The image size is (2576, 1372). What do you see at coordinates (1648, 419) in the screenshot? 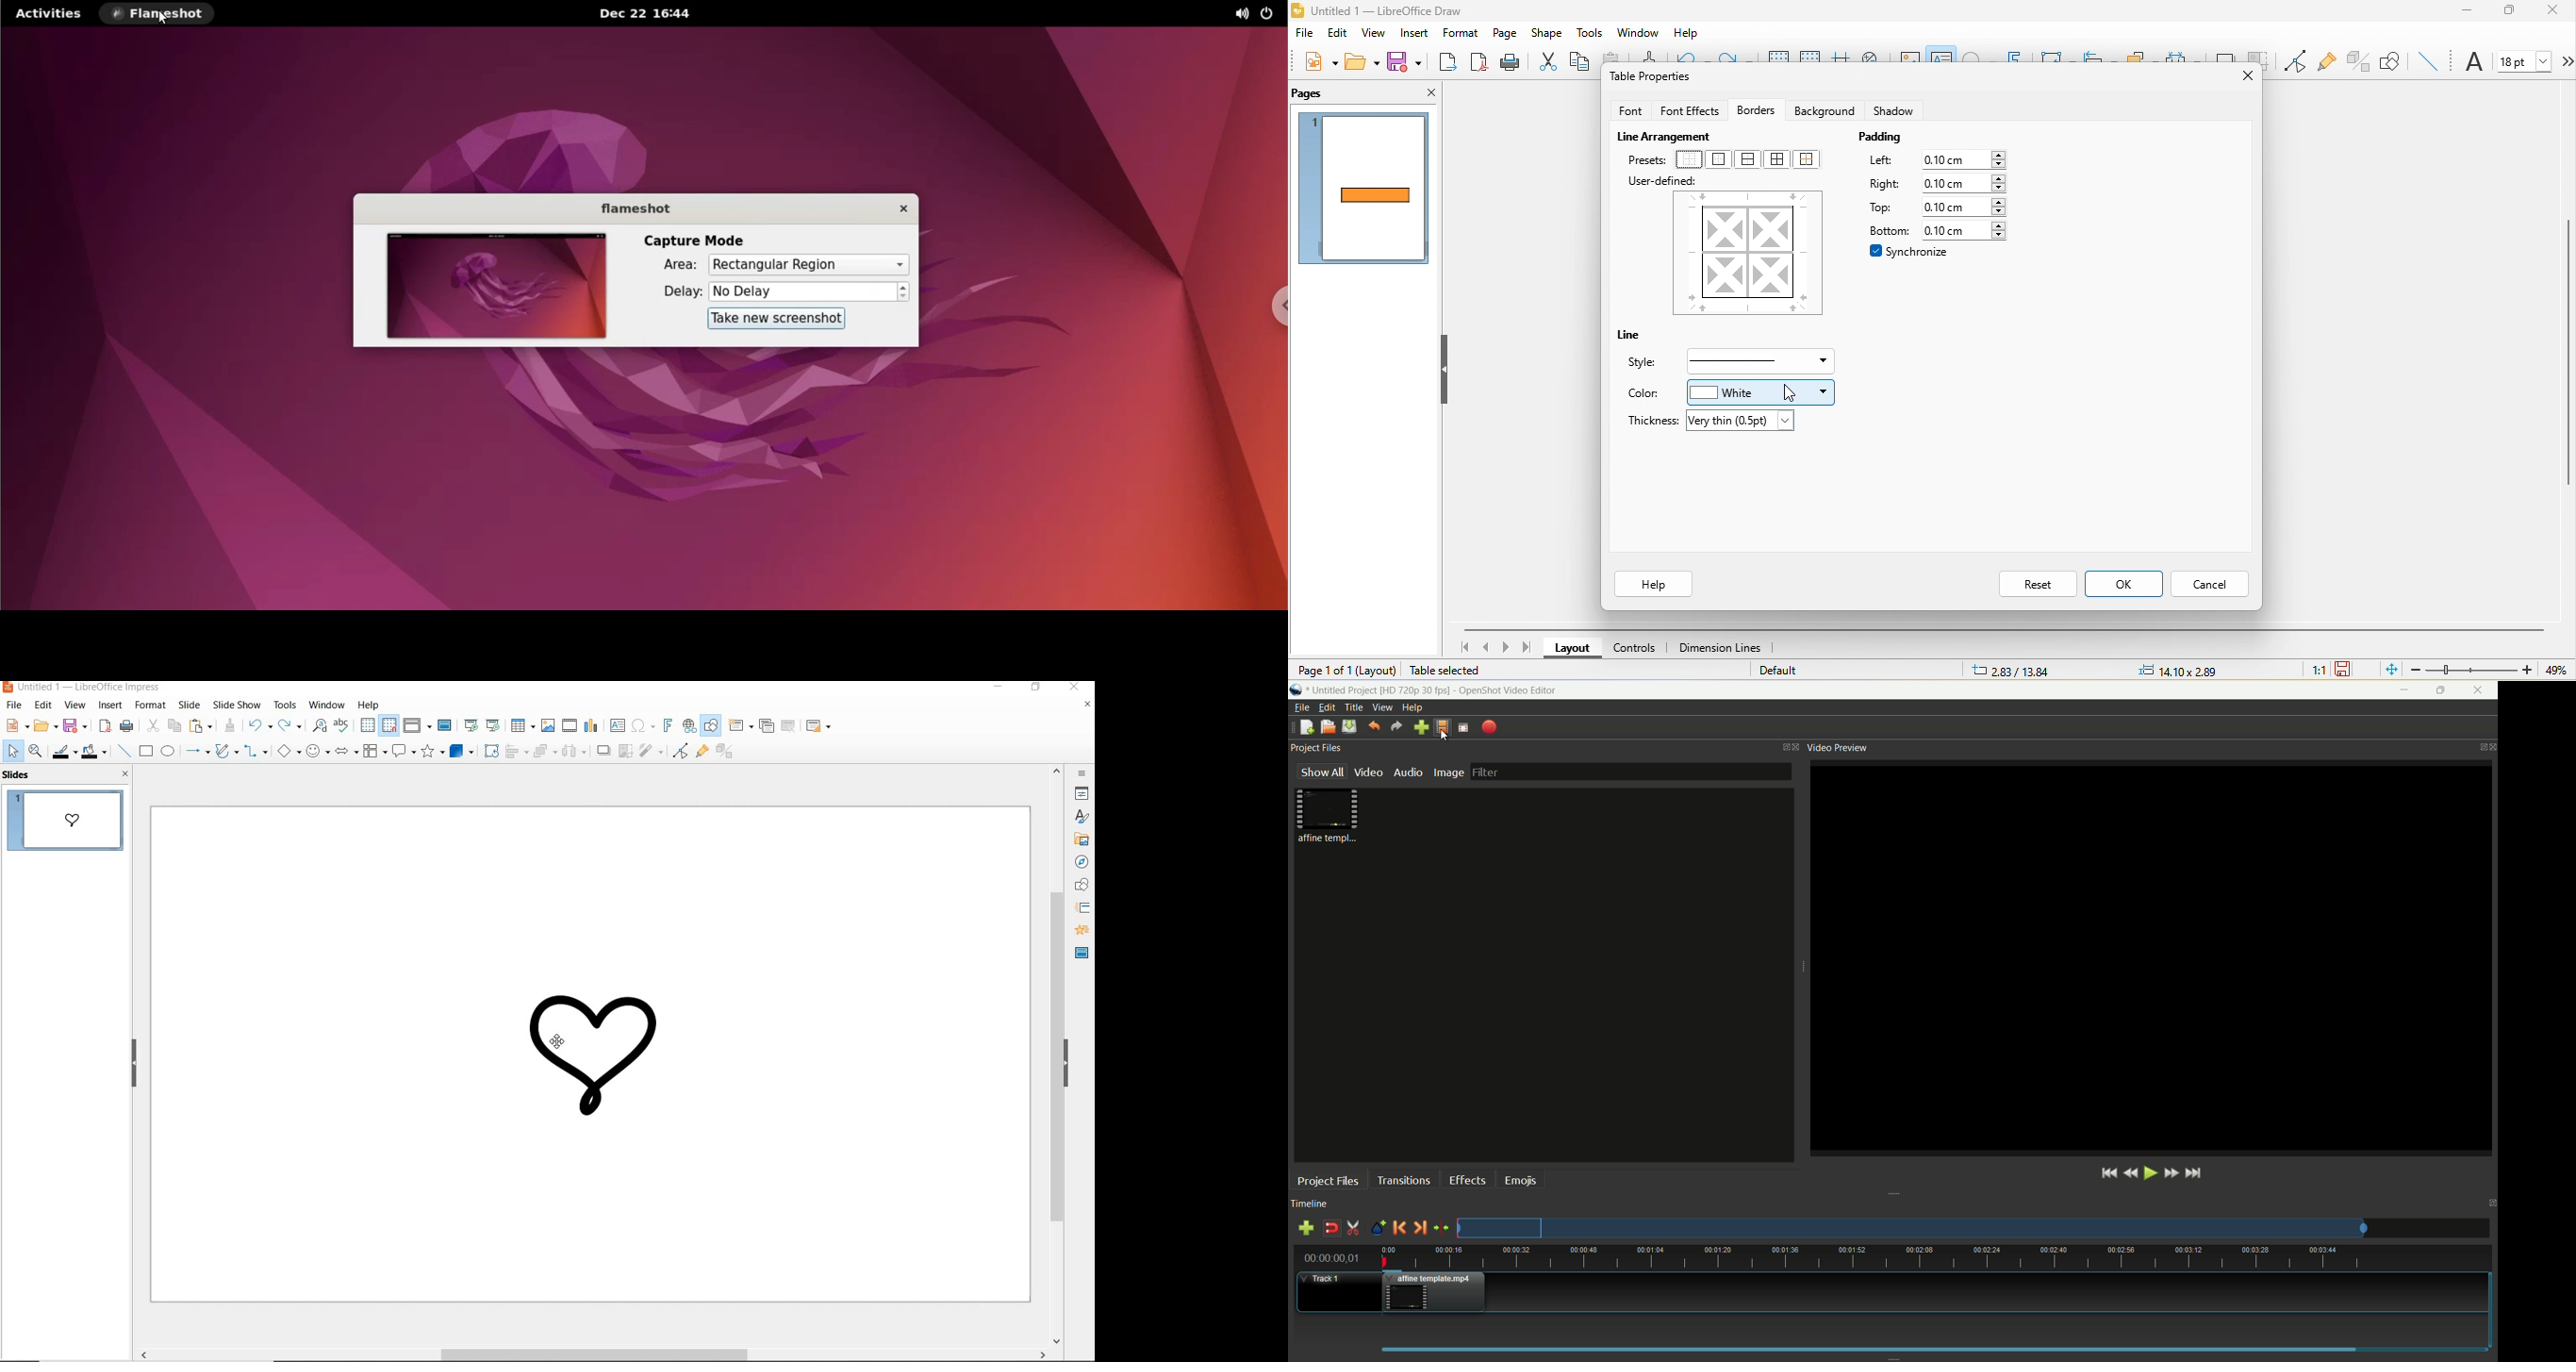
I see `thickness` at bounding box center [1648, 419].